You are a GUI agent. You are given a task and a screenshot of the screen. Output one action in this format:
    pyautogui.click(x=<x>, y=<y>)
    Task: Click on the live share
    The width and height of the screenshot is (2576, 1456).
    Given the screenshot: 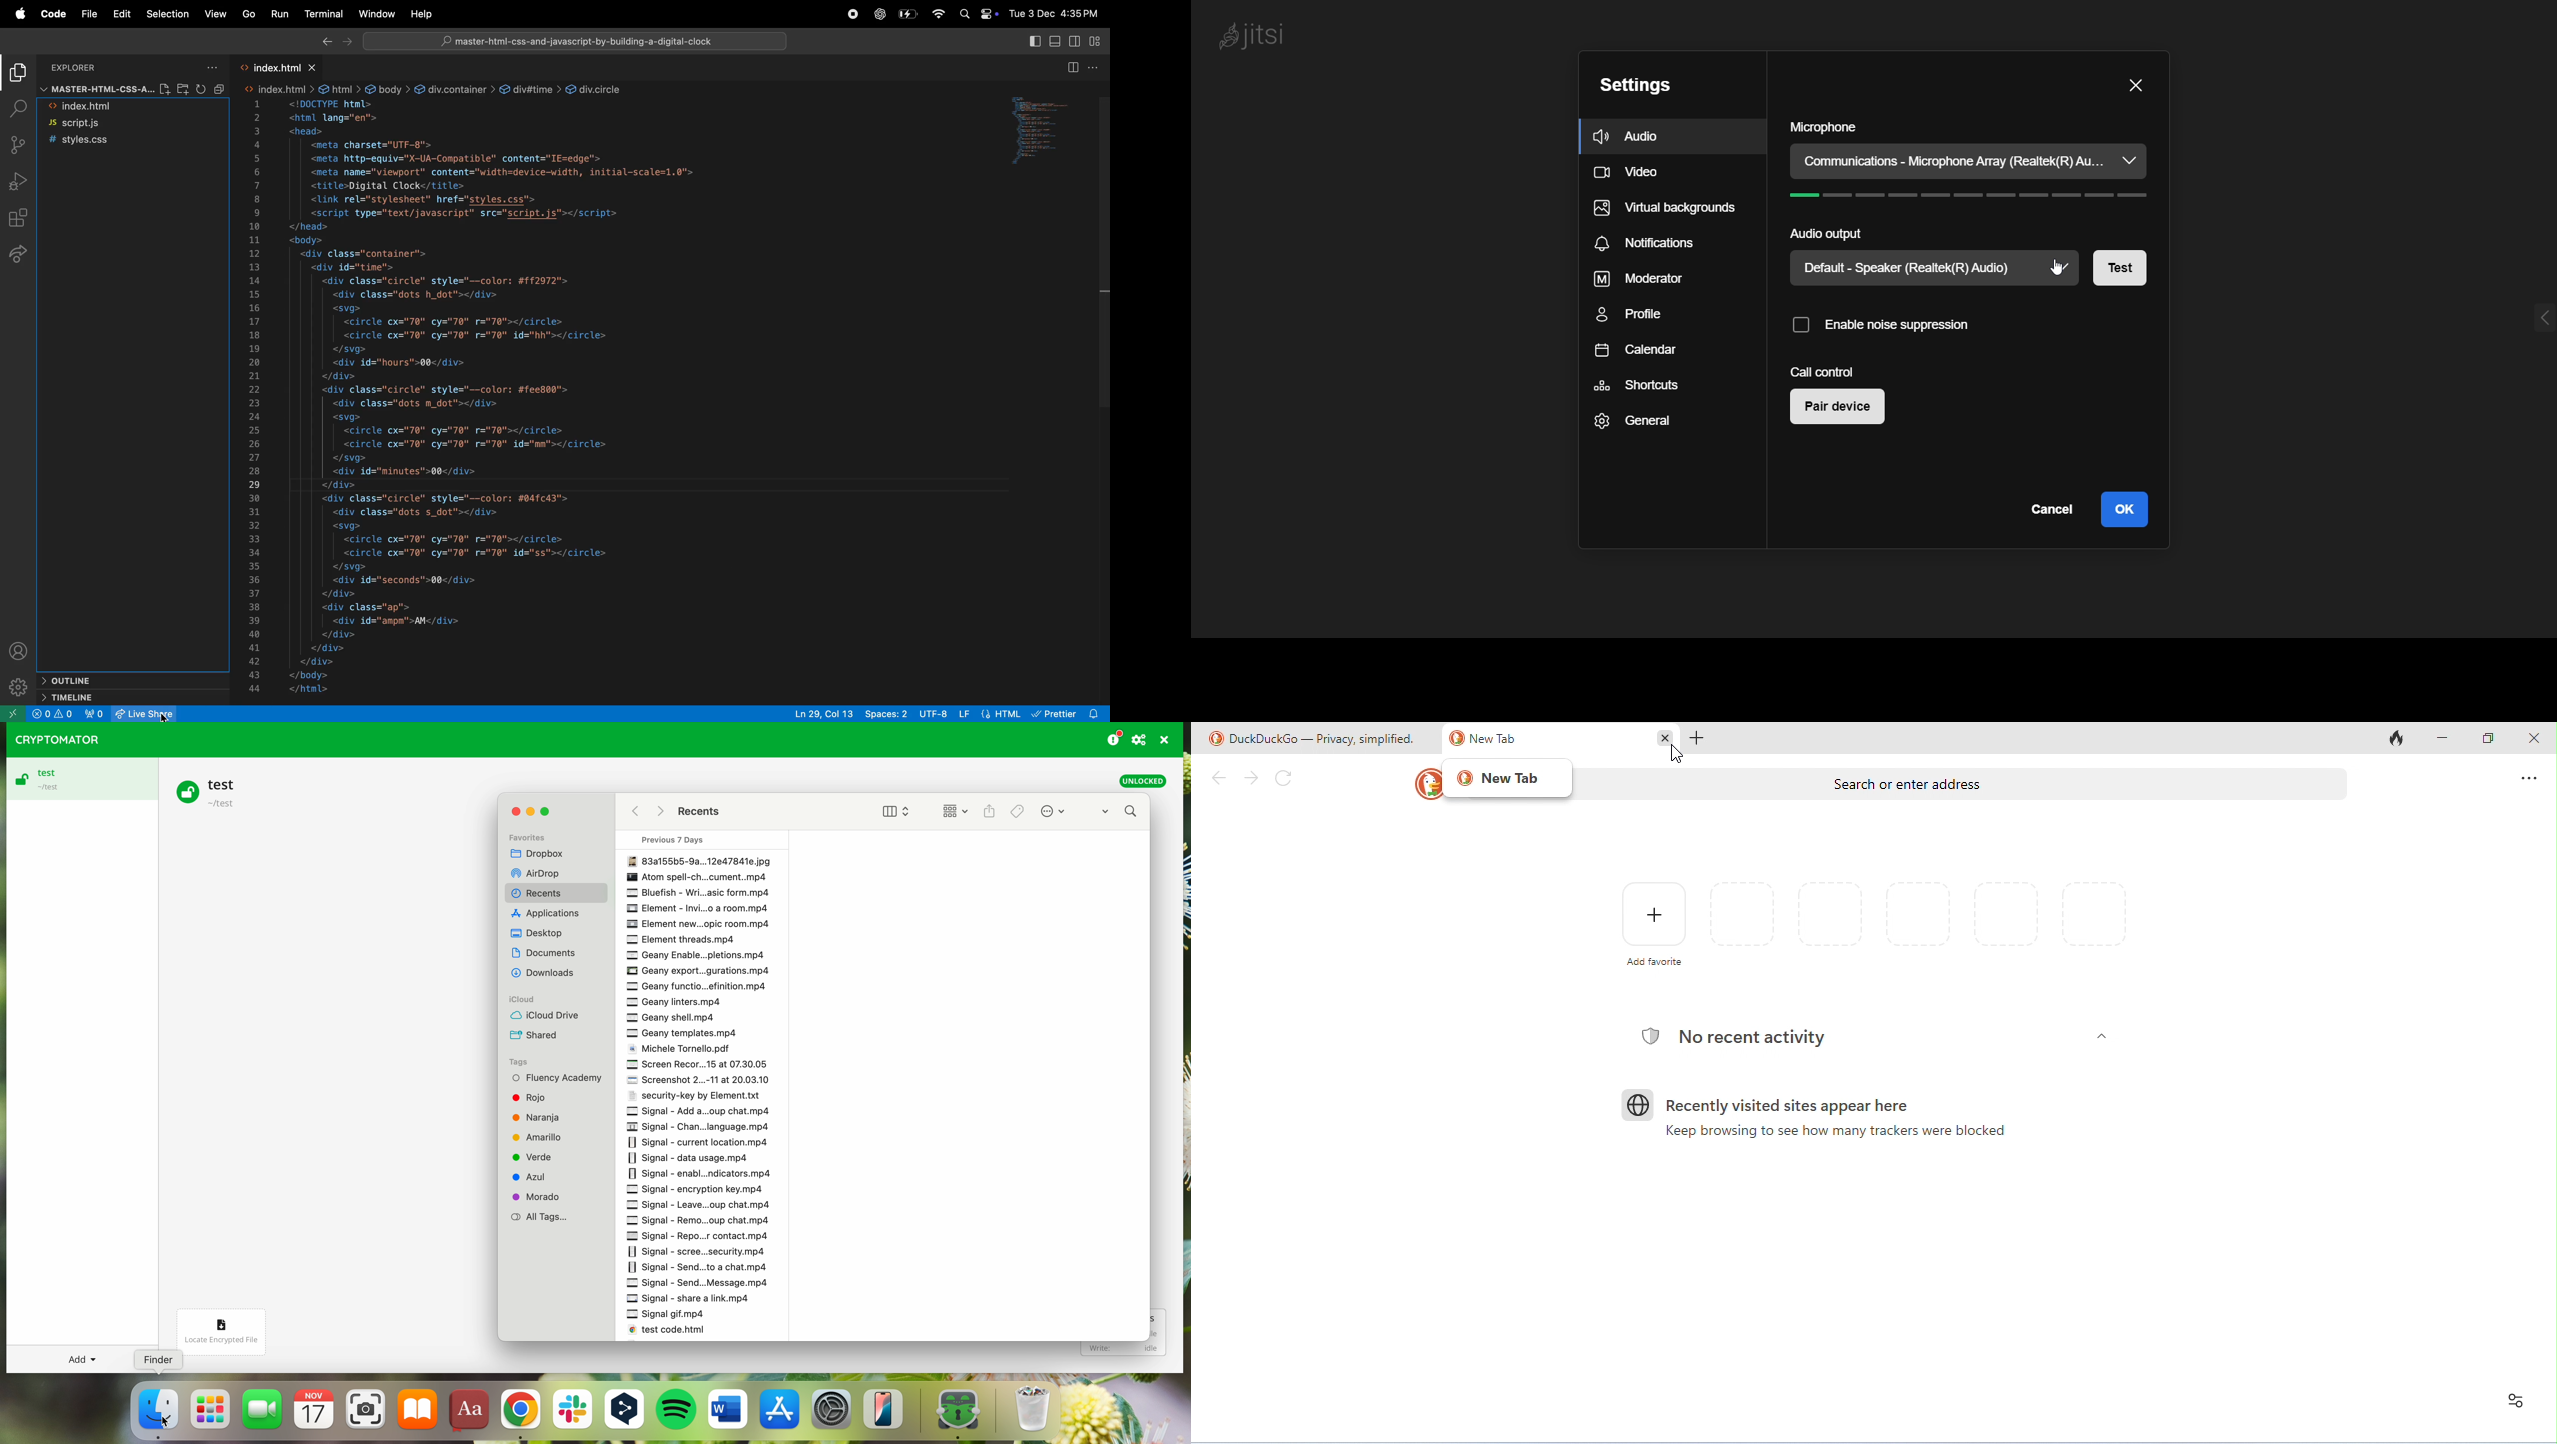 What is the action you would take?
    pyautogui.click(x=134, y=713)
    